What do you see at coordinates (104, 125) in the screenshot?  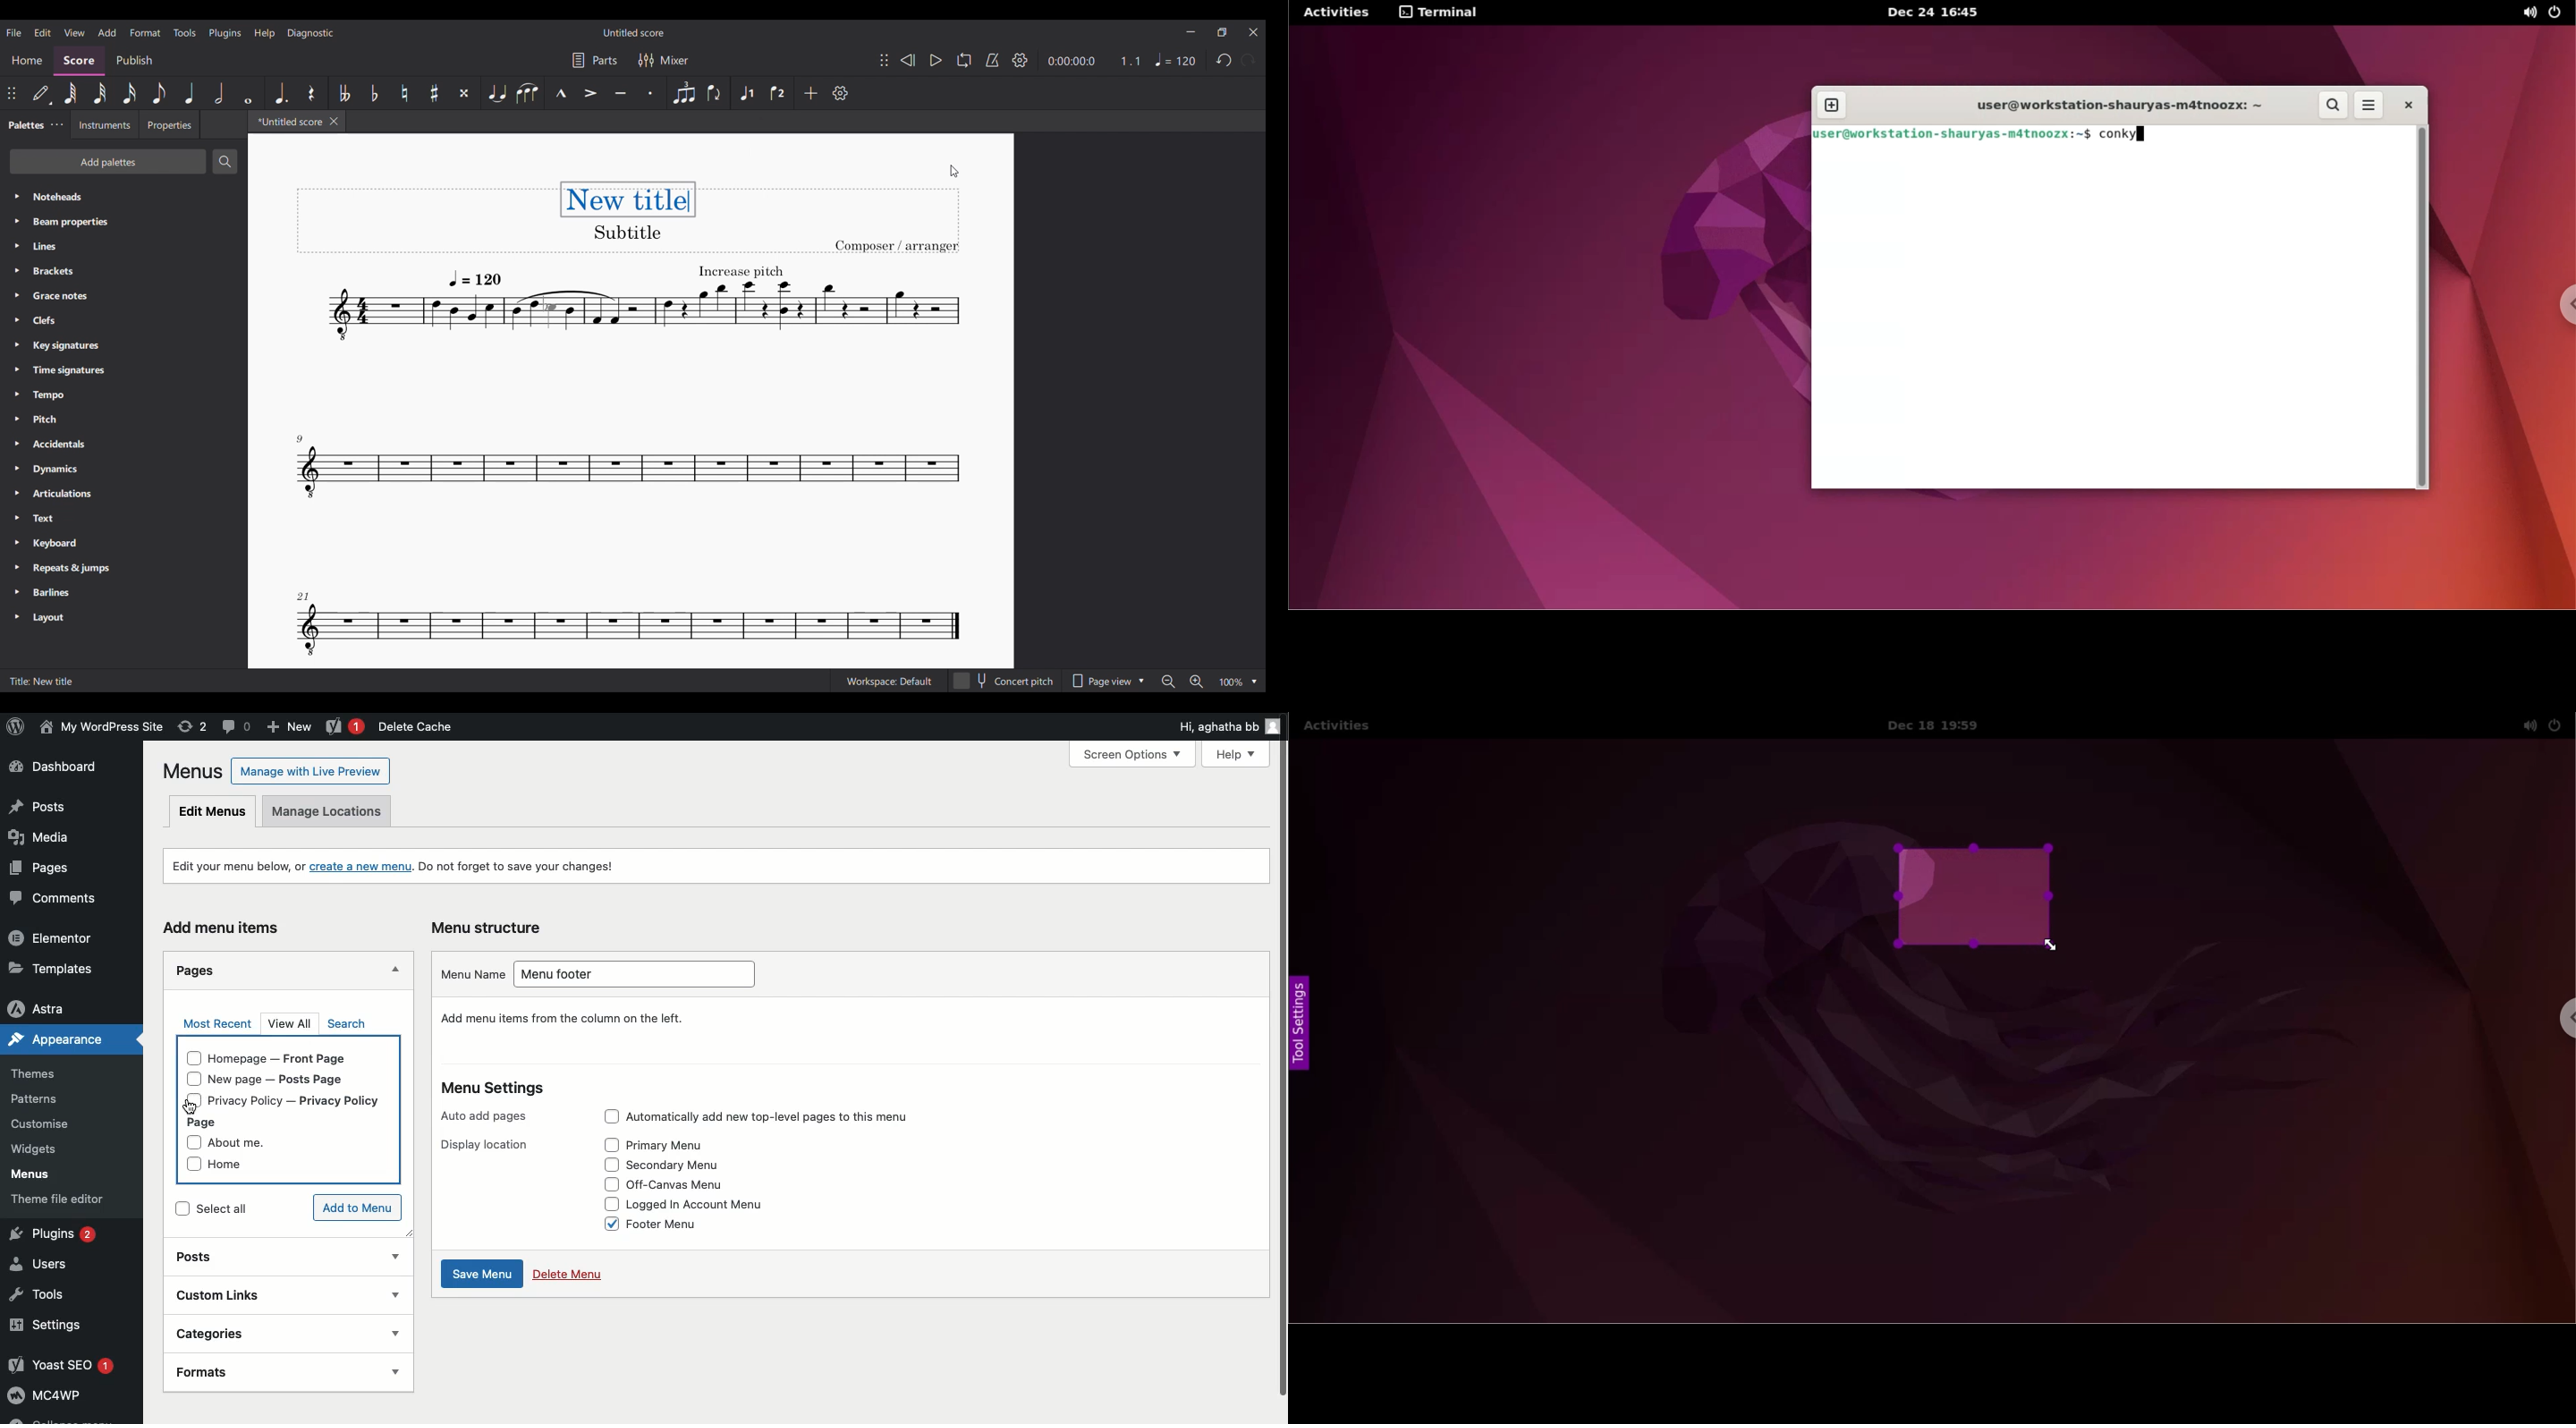 I see `Instruments` at bounding box center [104, 125].